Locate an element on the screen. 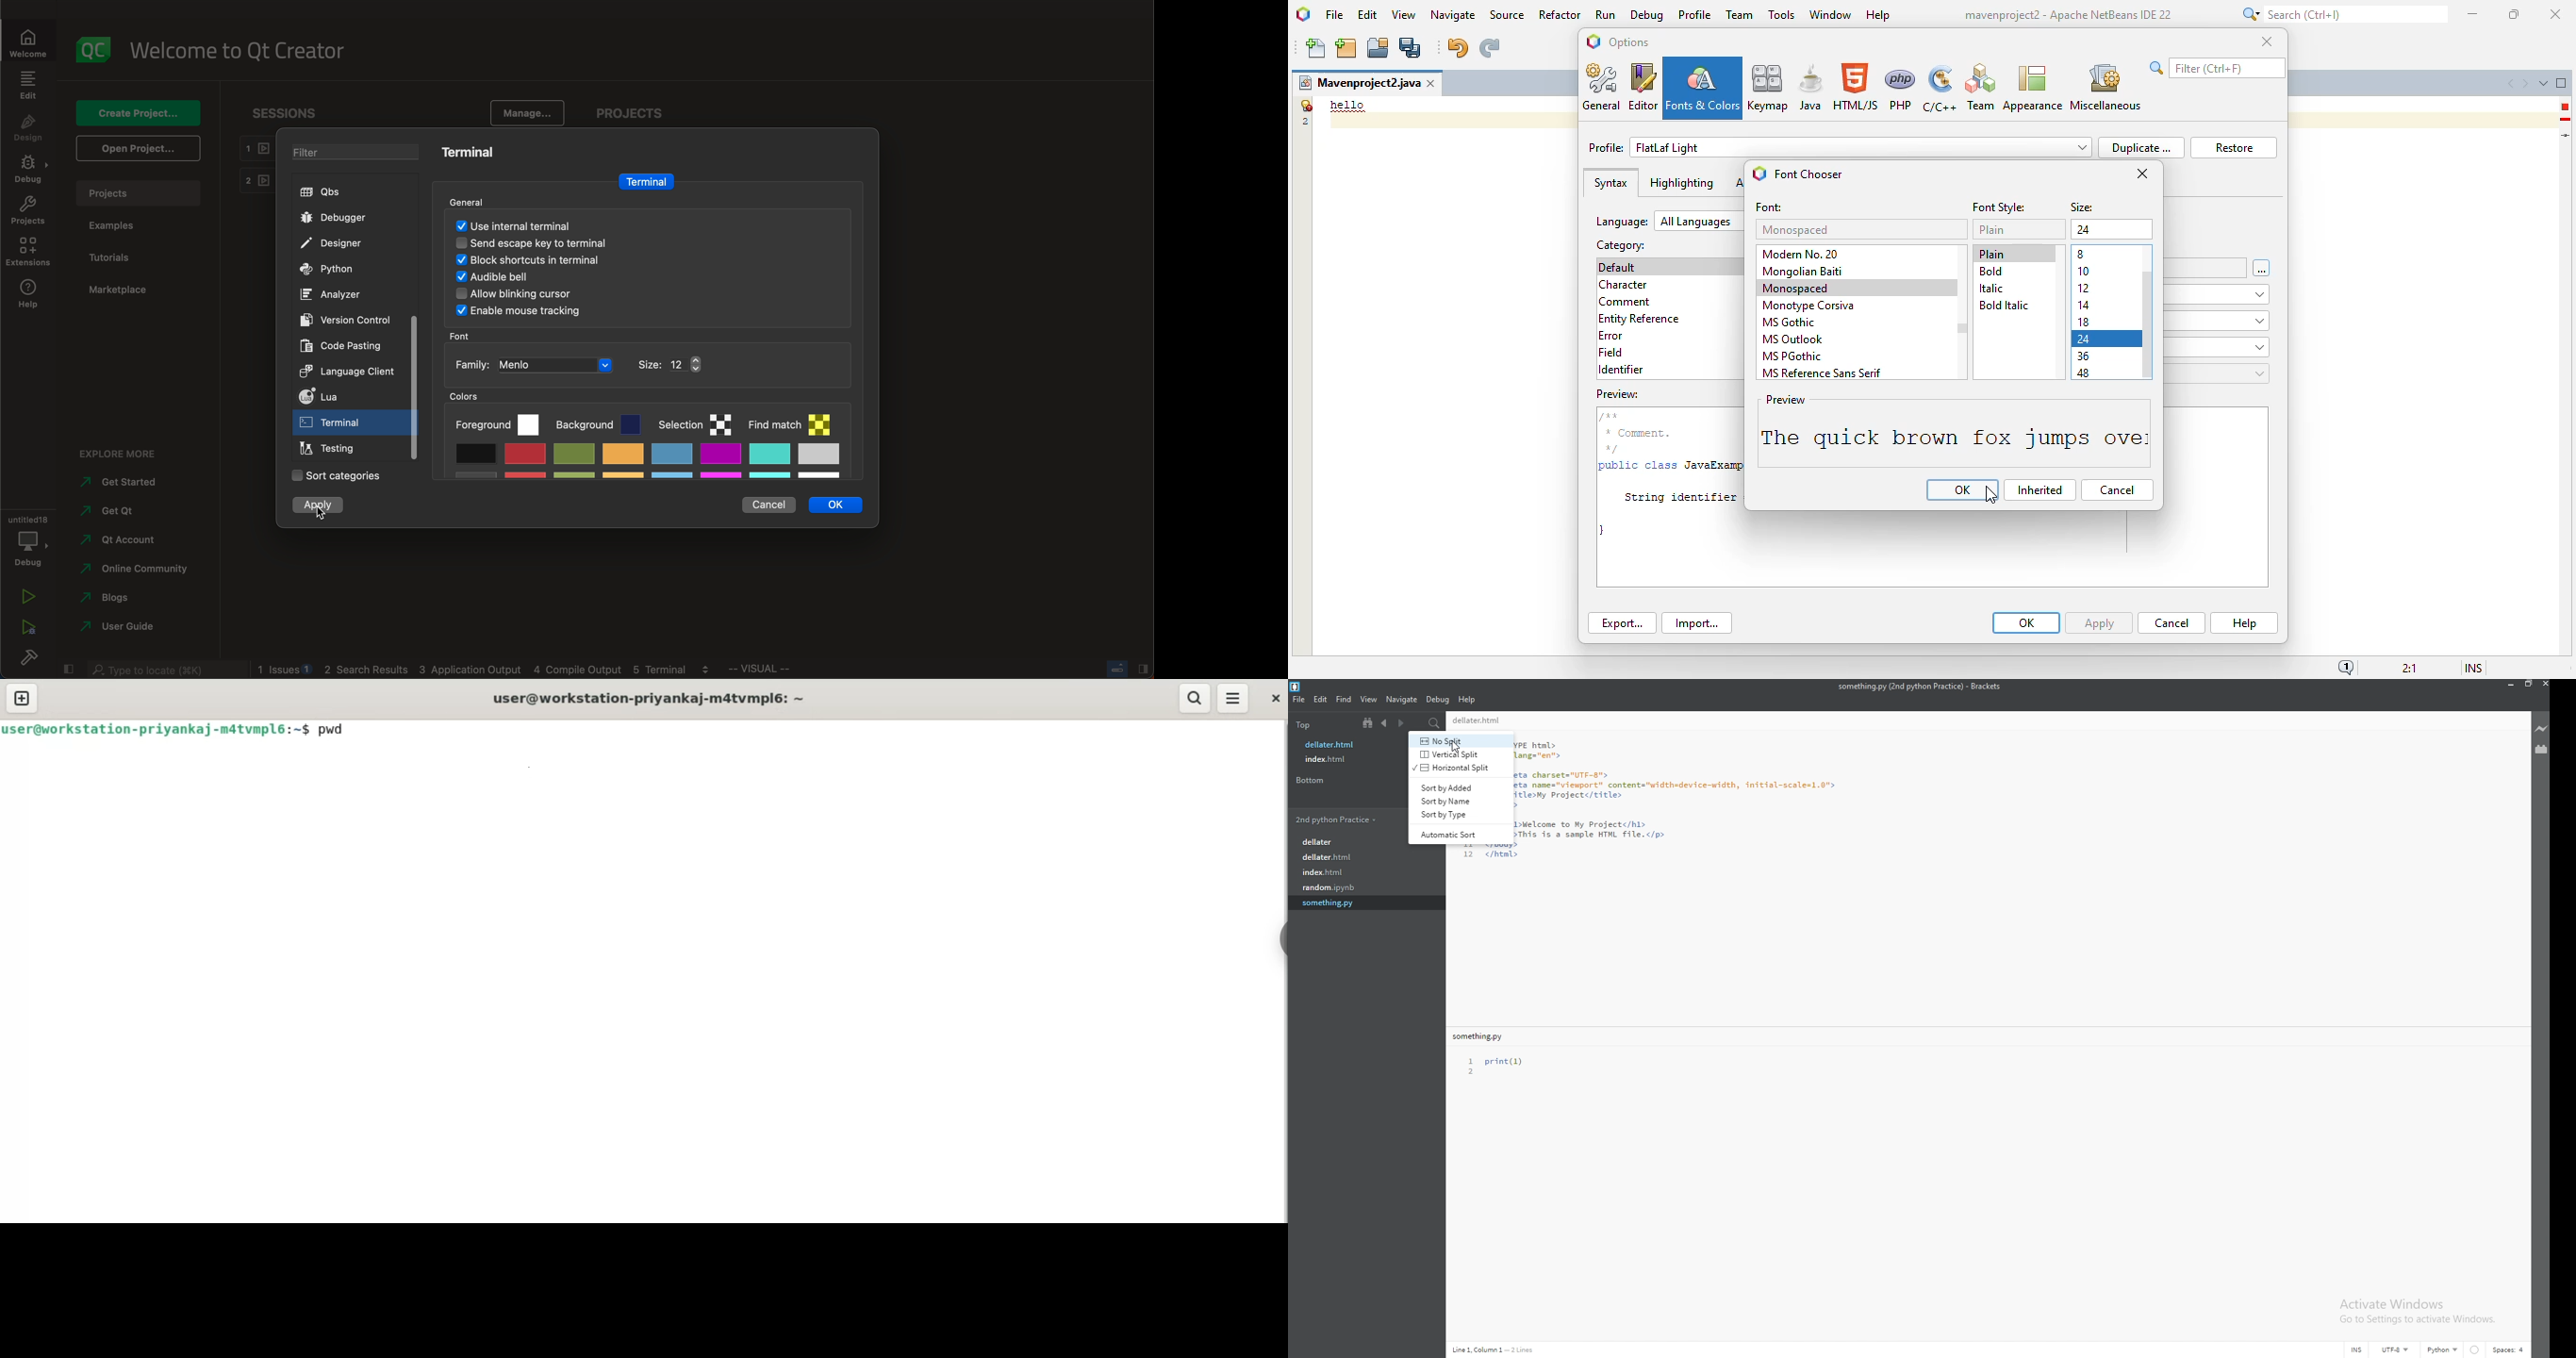 Image resolution: width=2576 pixels, height=1372 pixels. error is located at coordinates (2565, 107).